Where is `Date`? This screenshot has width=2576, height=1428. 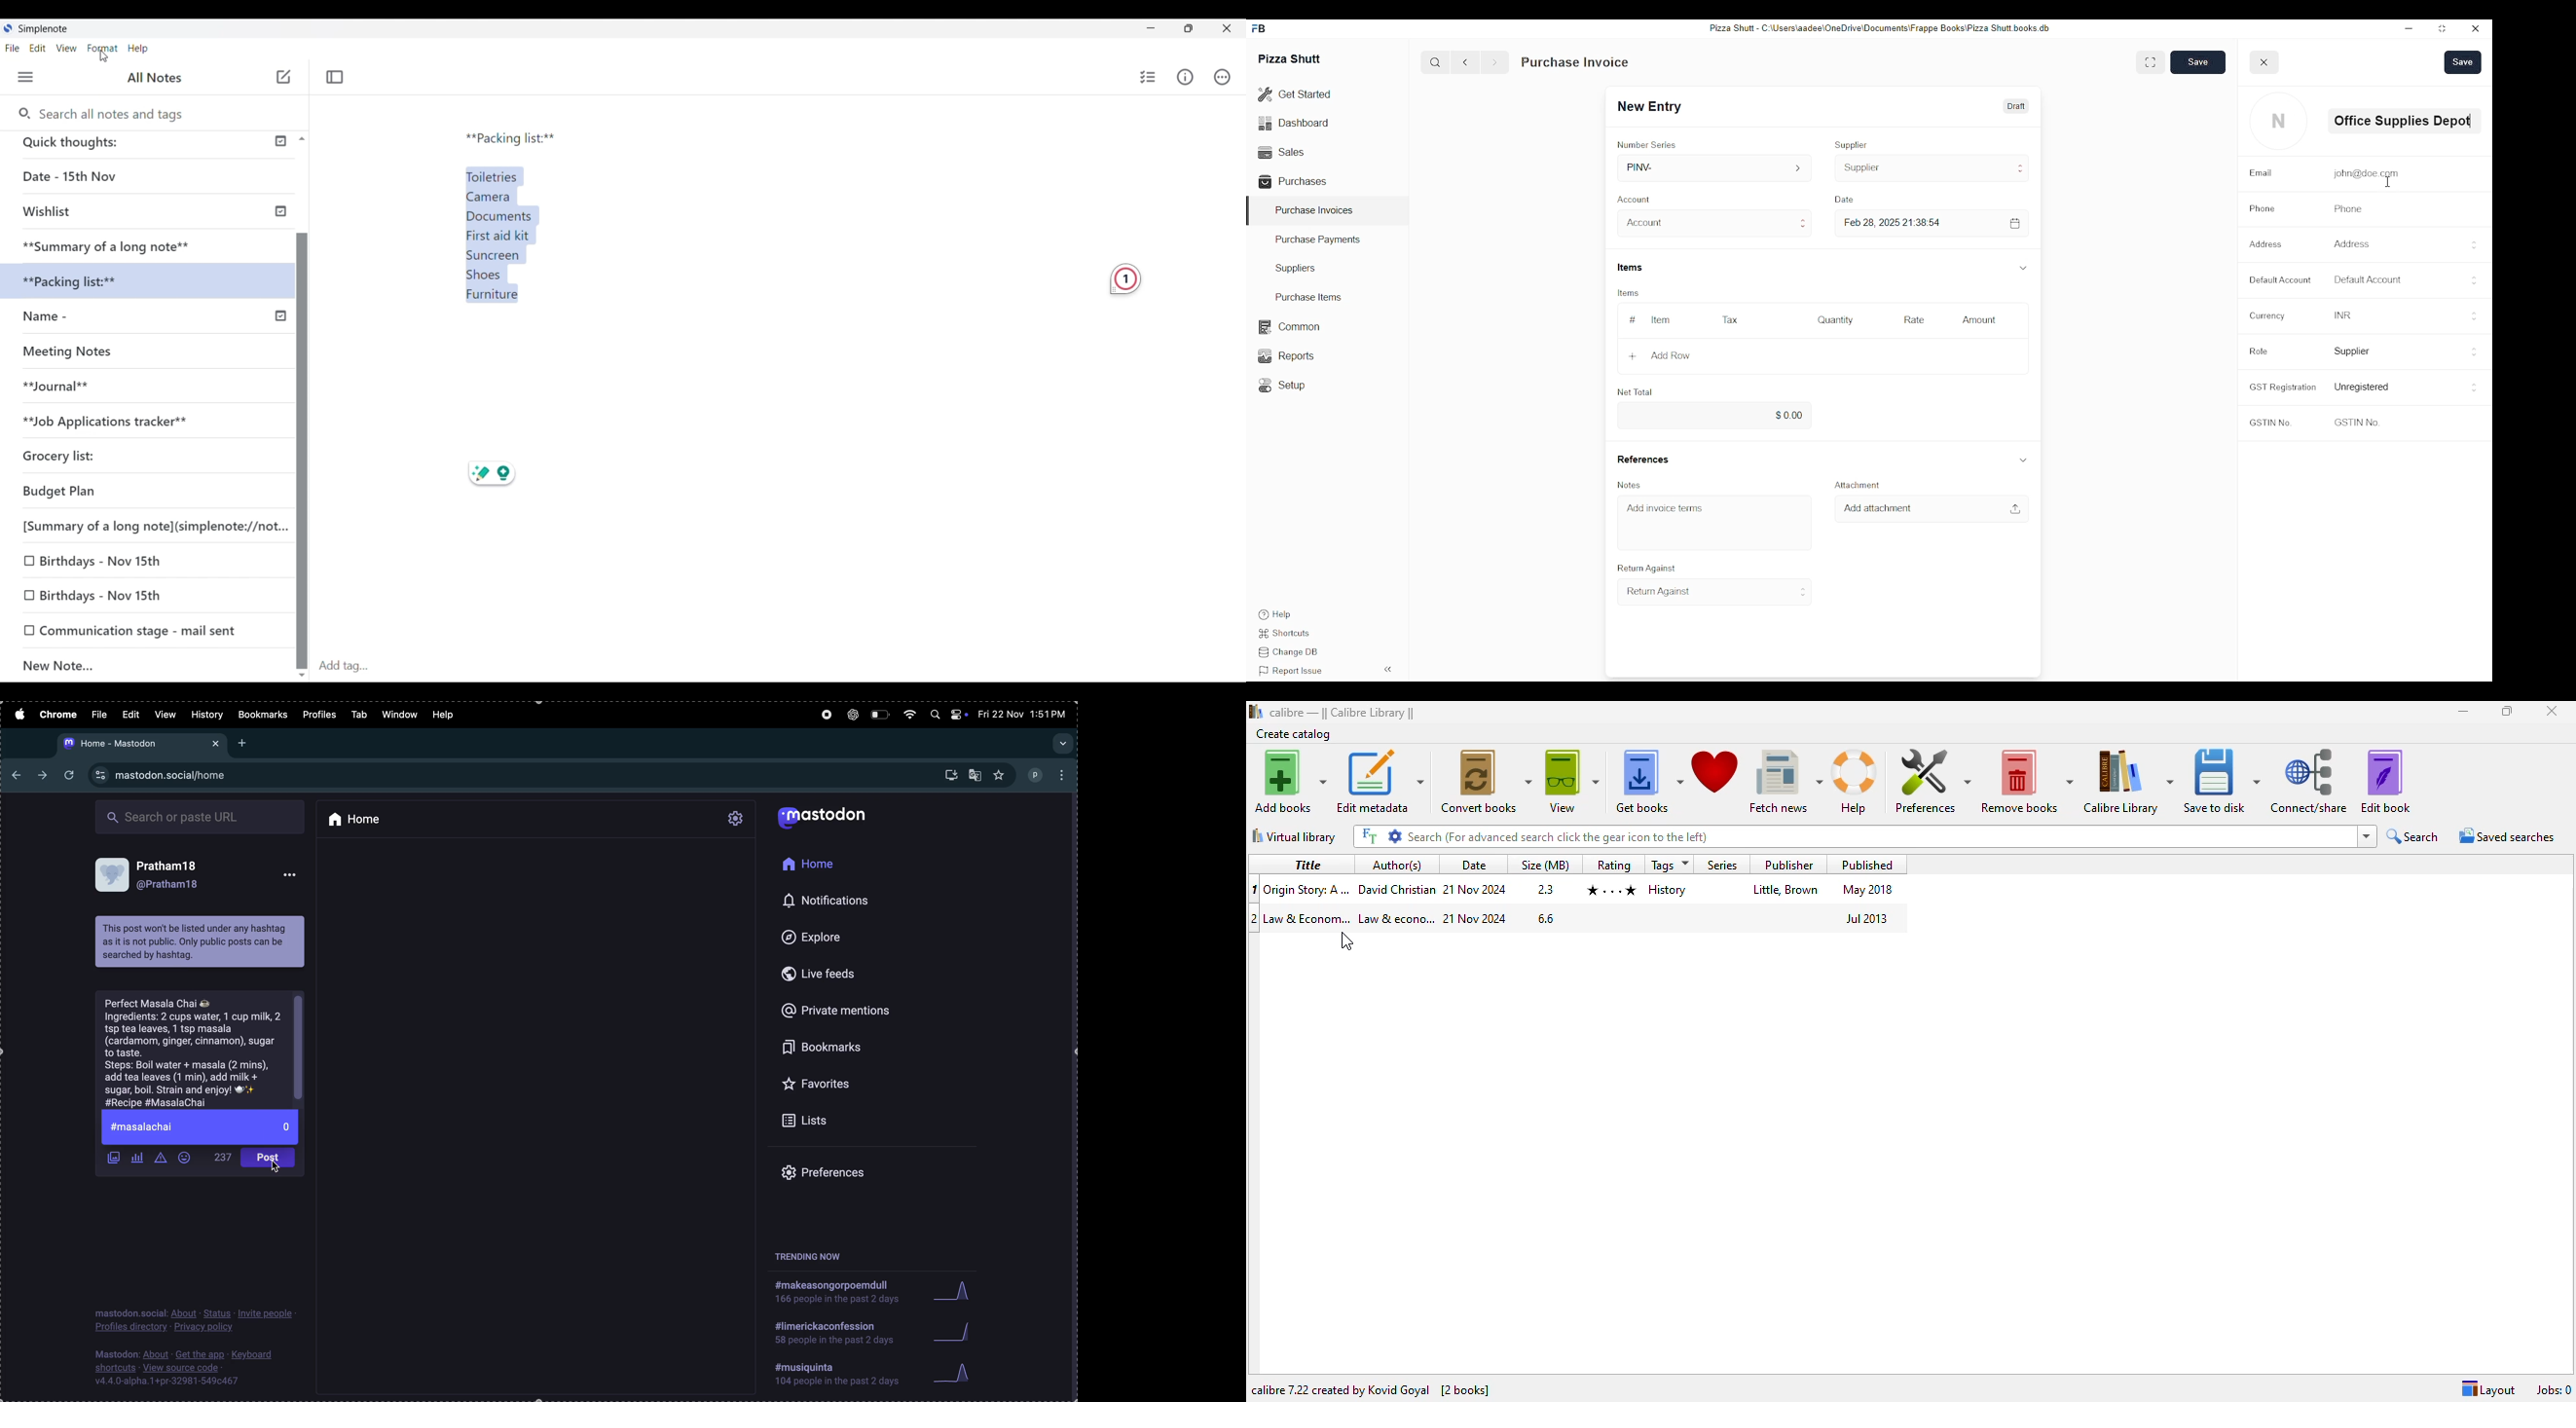
Date is located at coordinates (1846, 199).